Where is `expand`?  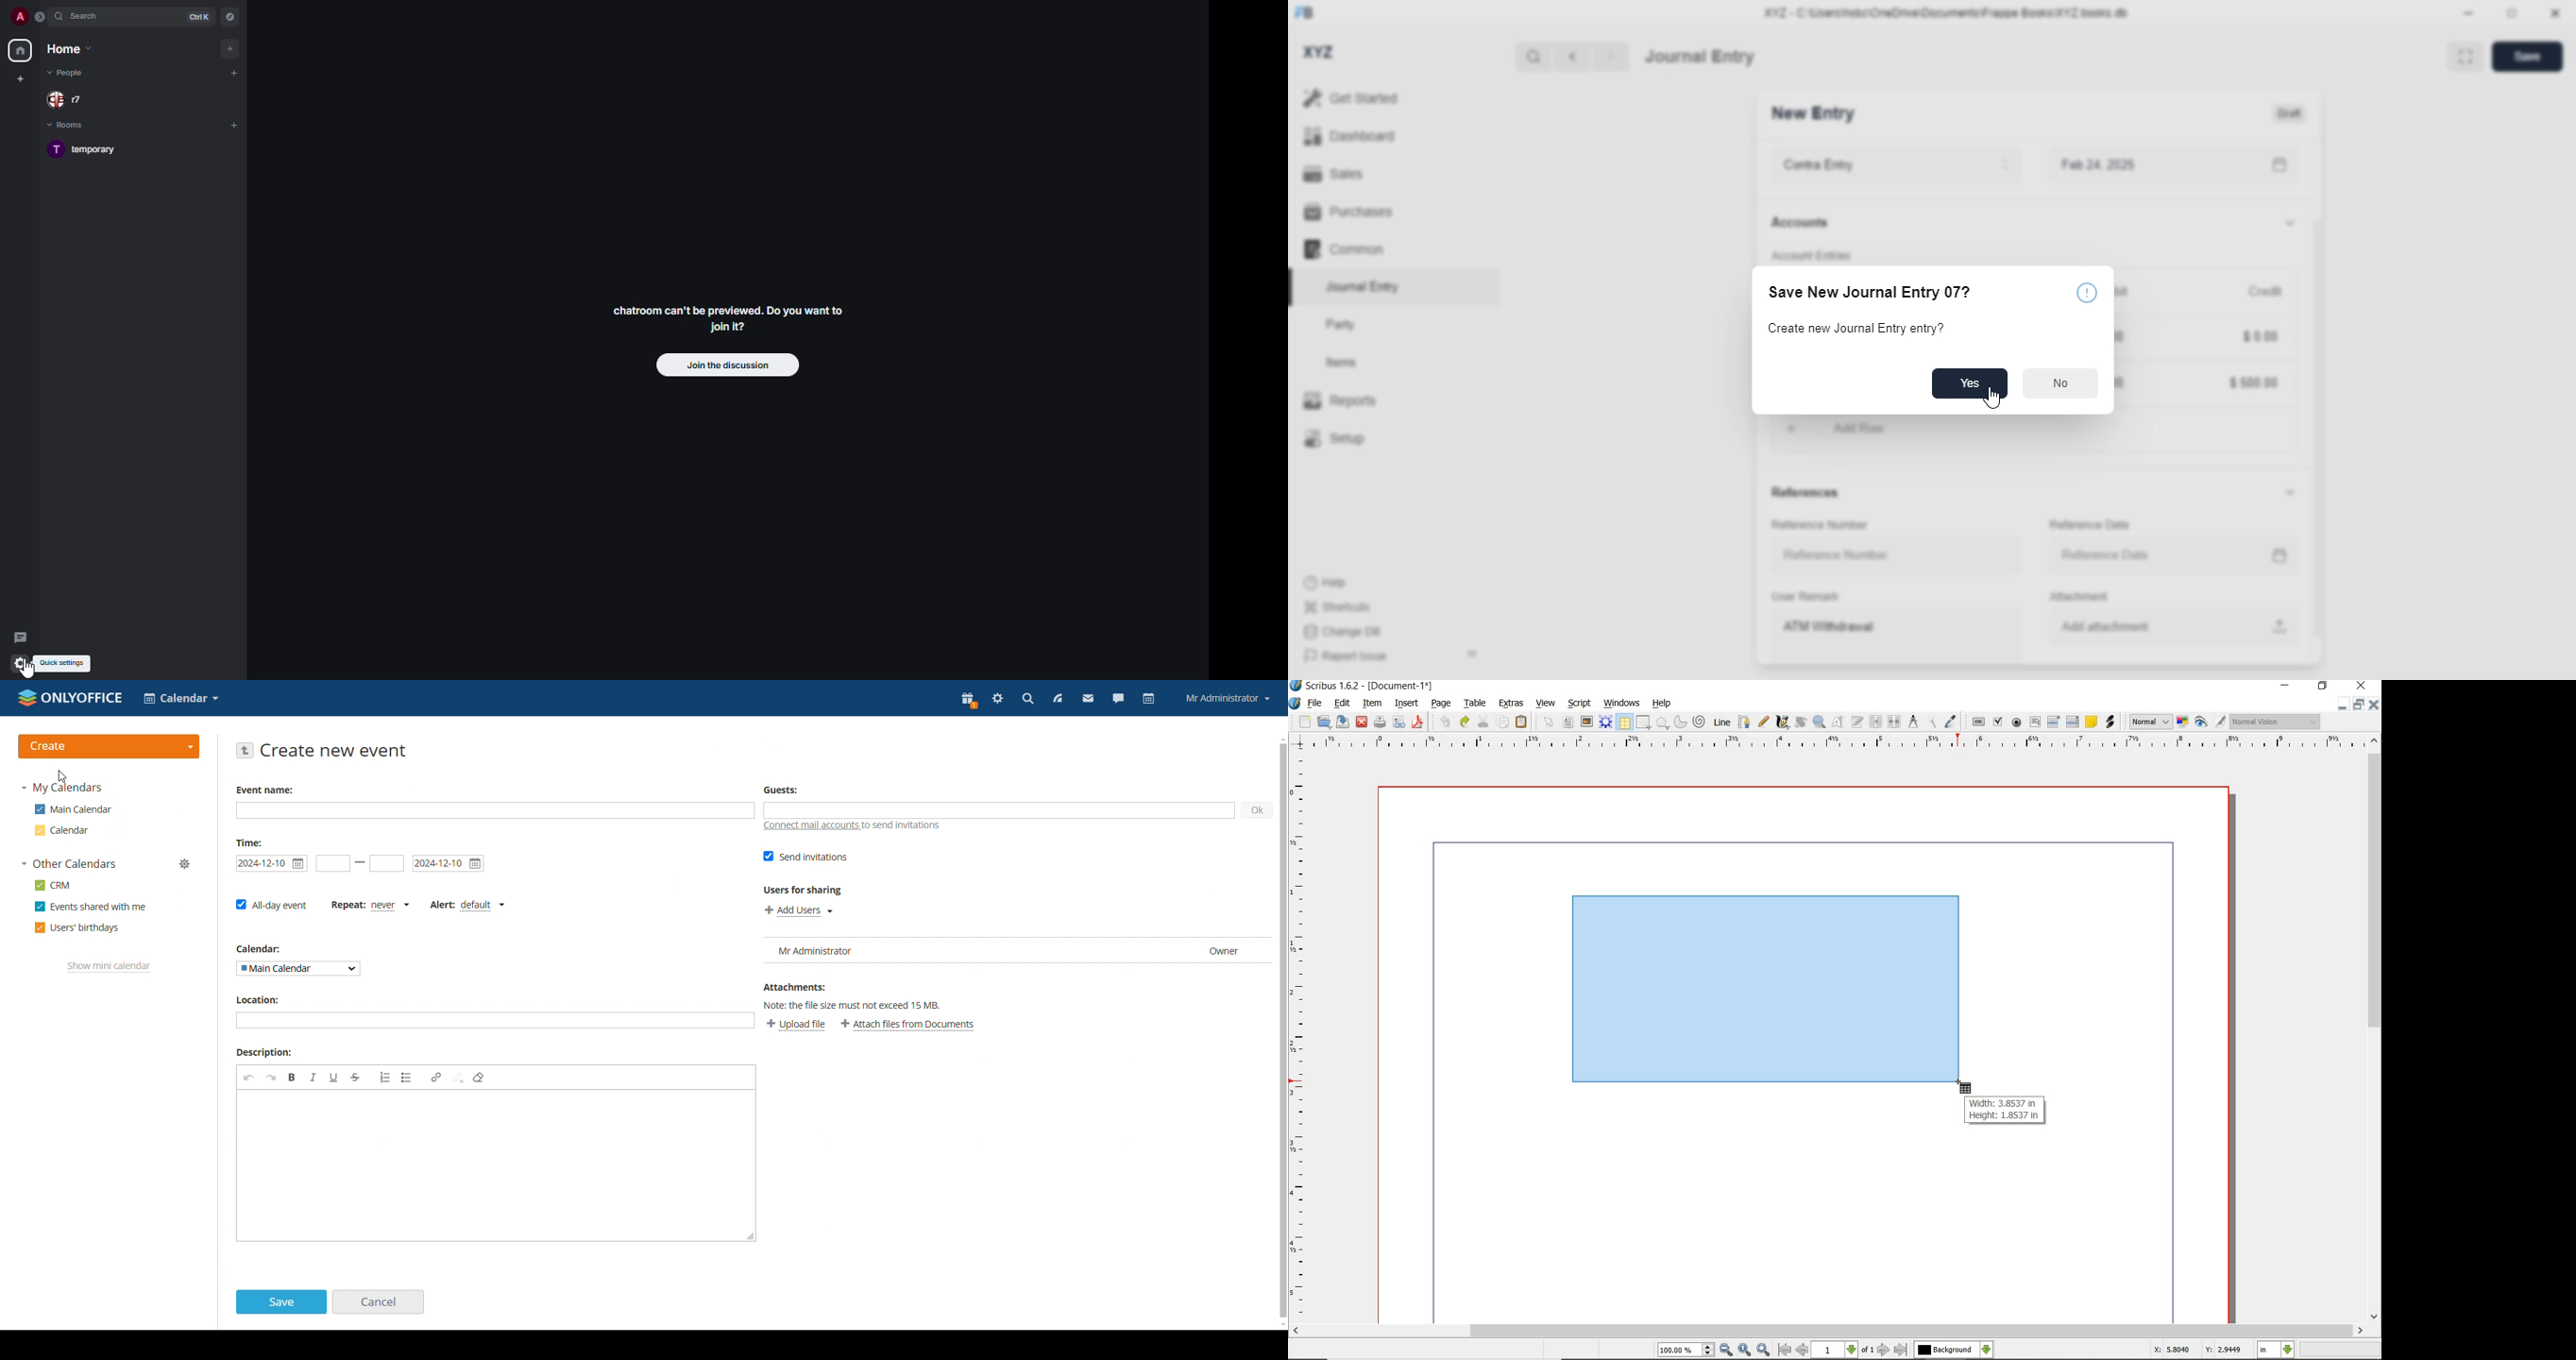 expand is located at coordinates (41, 16).